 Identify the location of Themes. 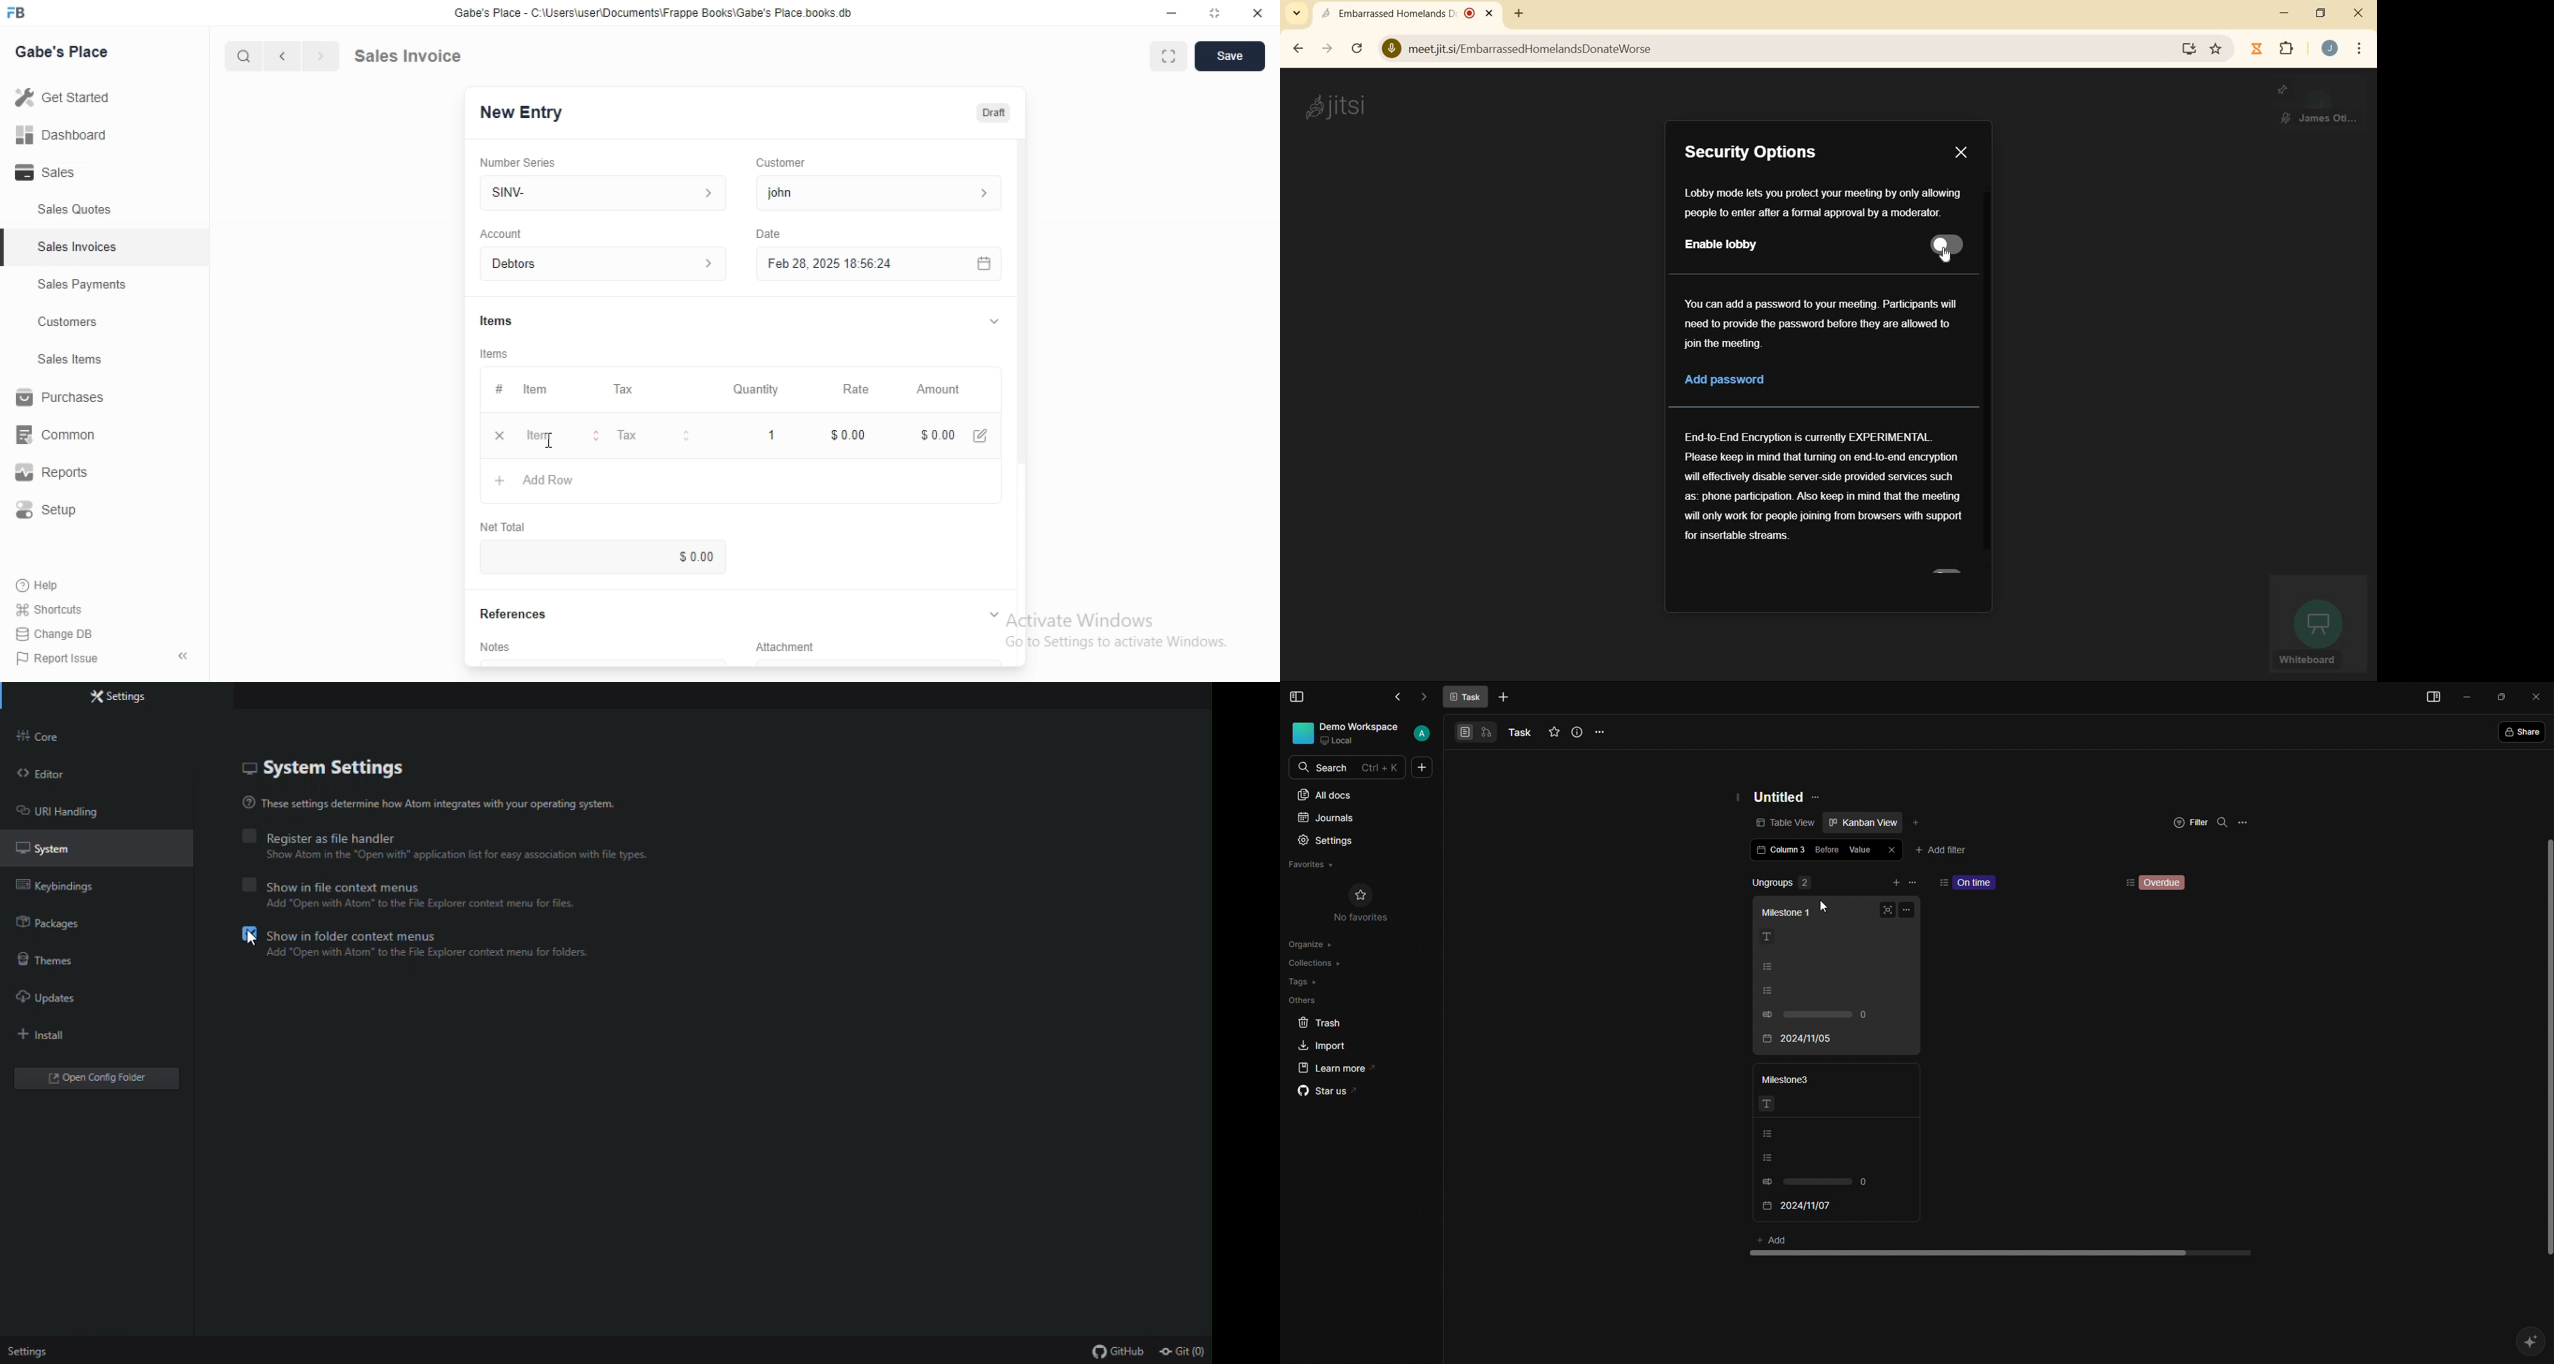
(100, 960).